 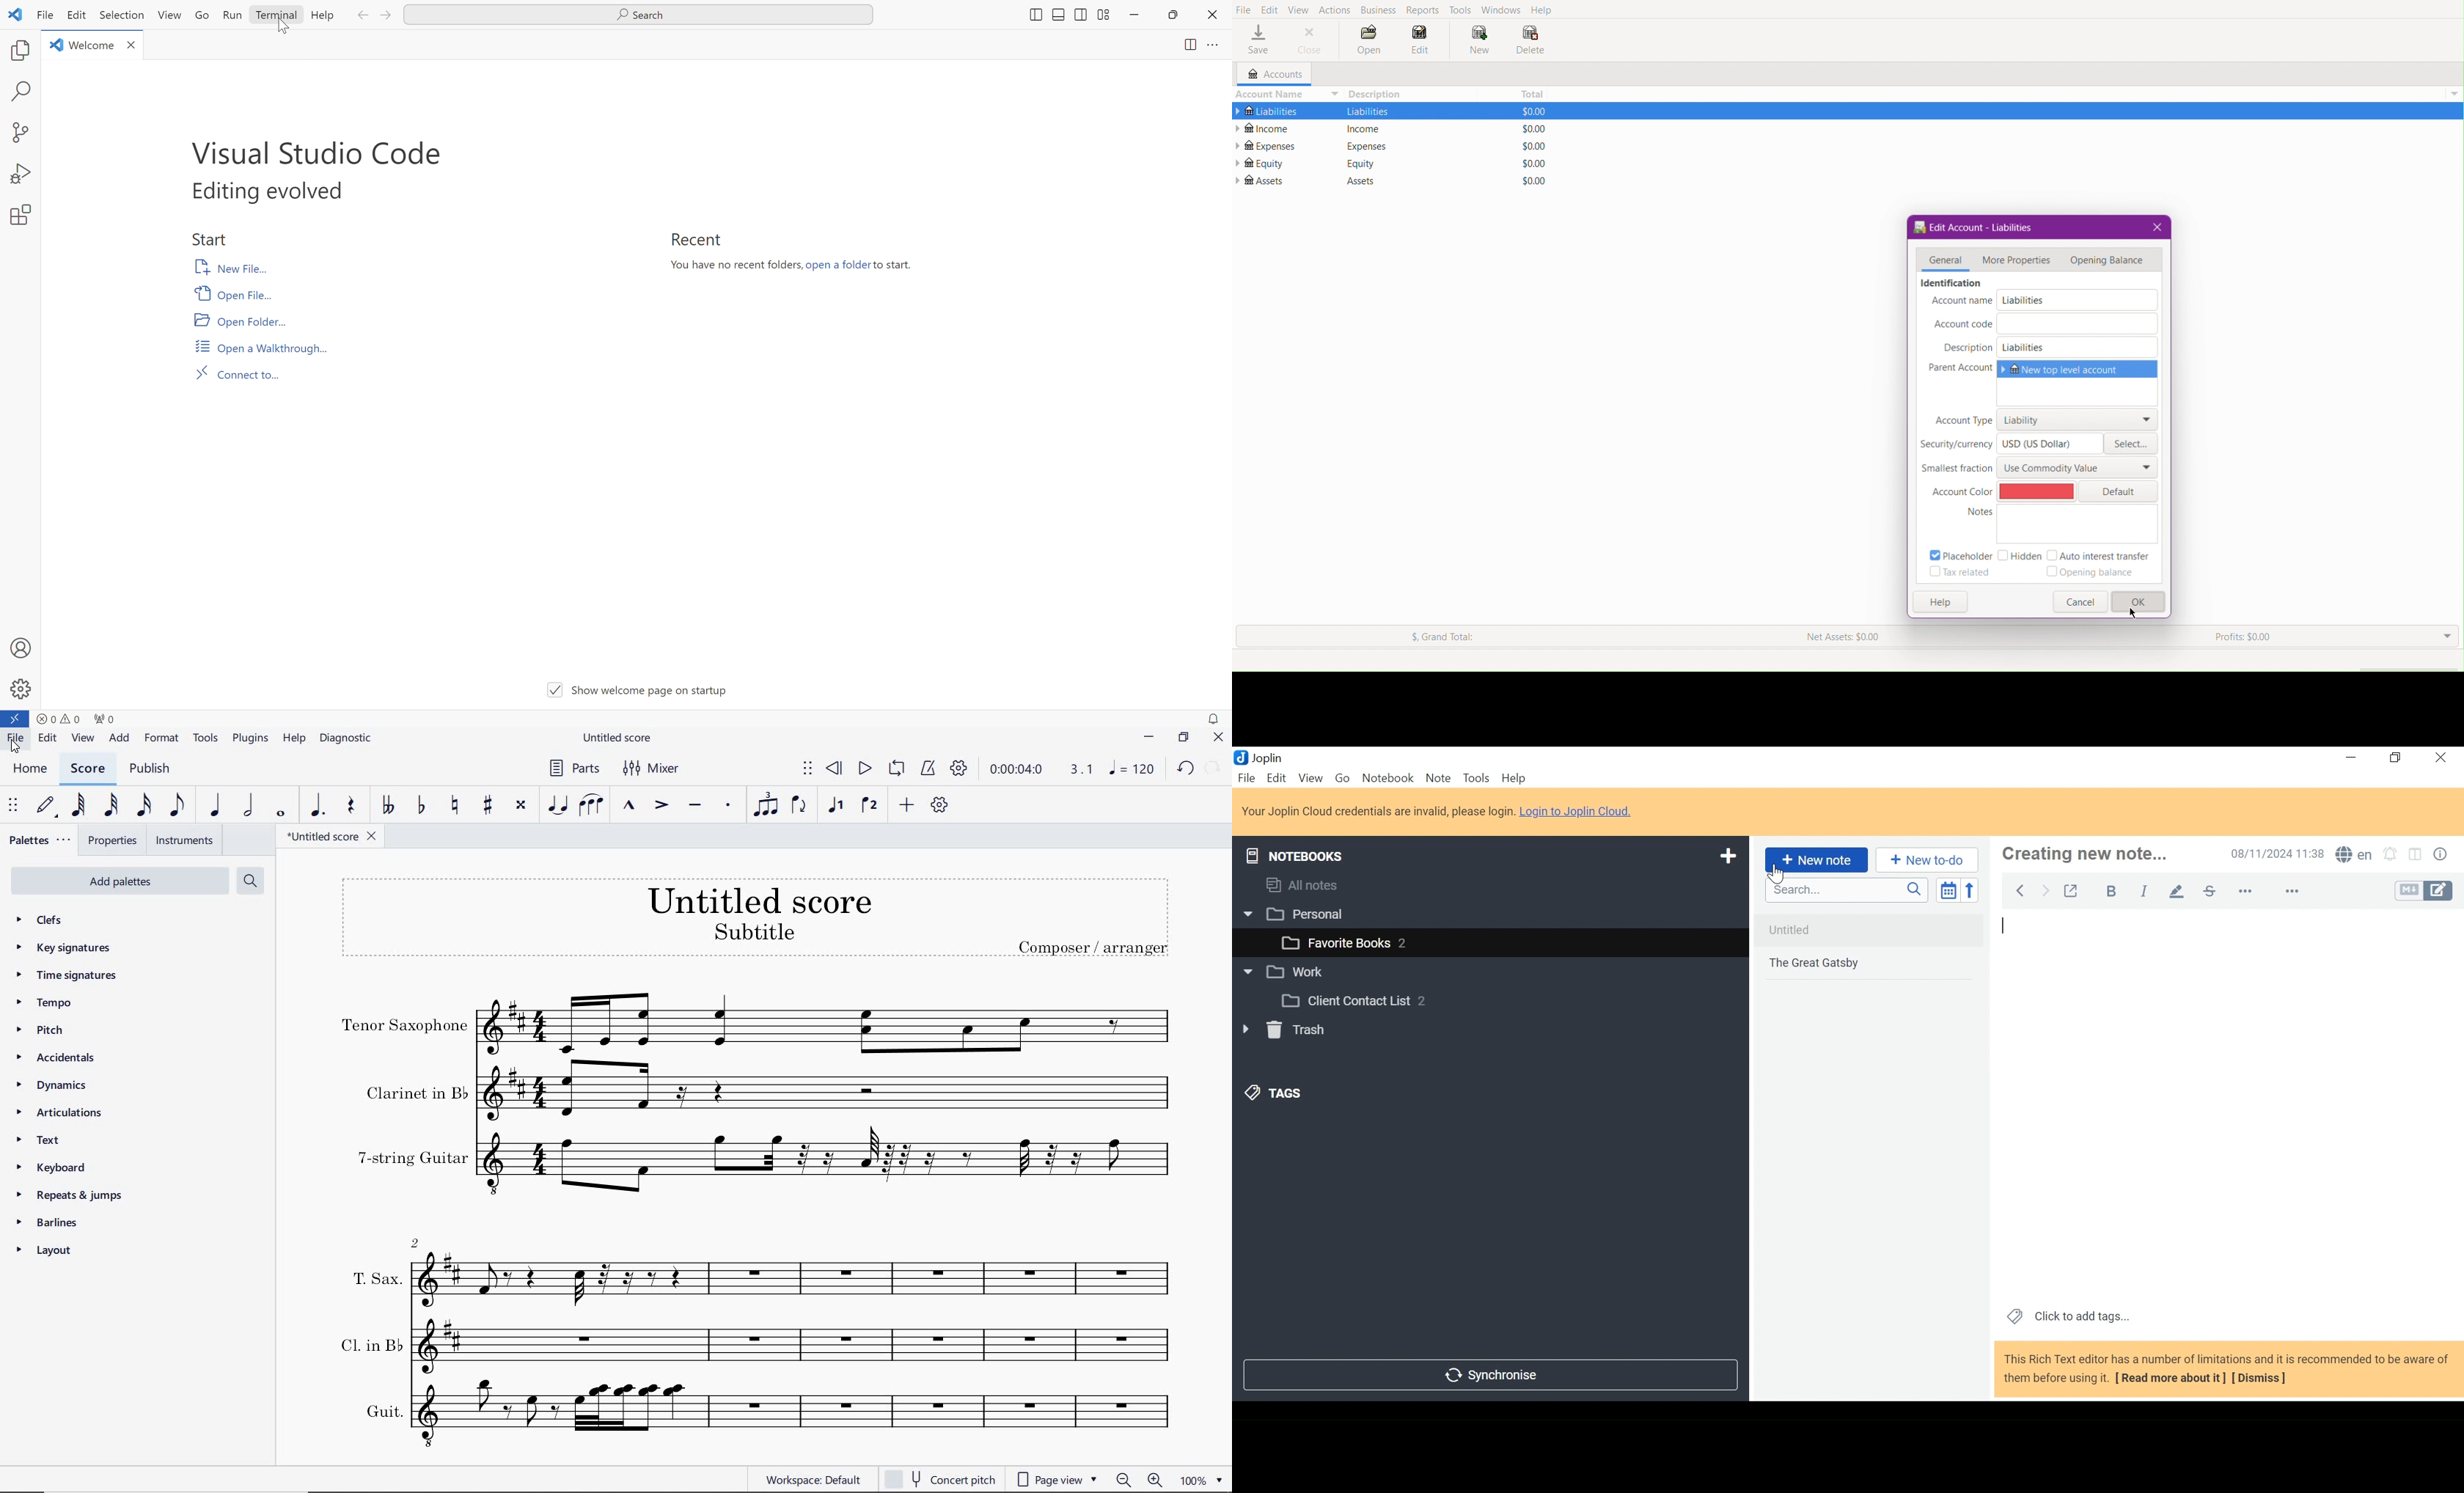 I want to click on TUPLET, so click(x=766, y=804).